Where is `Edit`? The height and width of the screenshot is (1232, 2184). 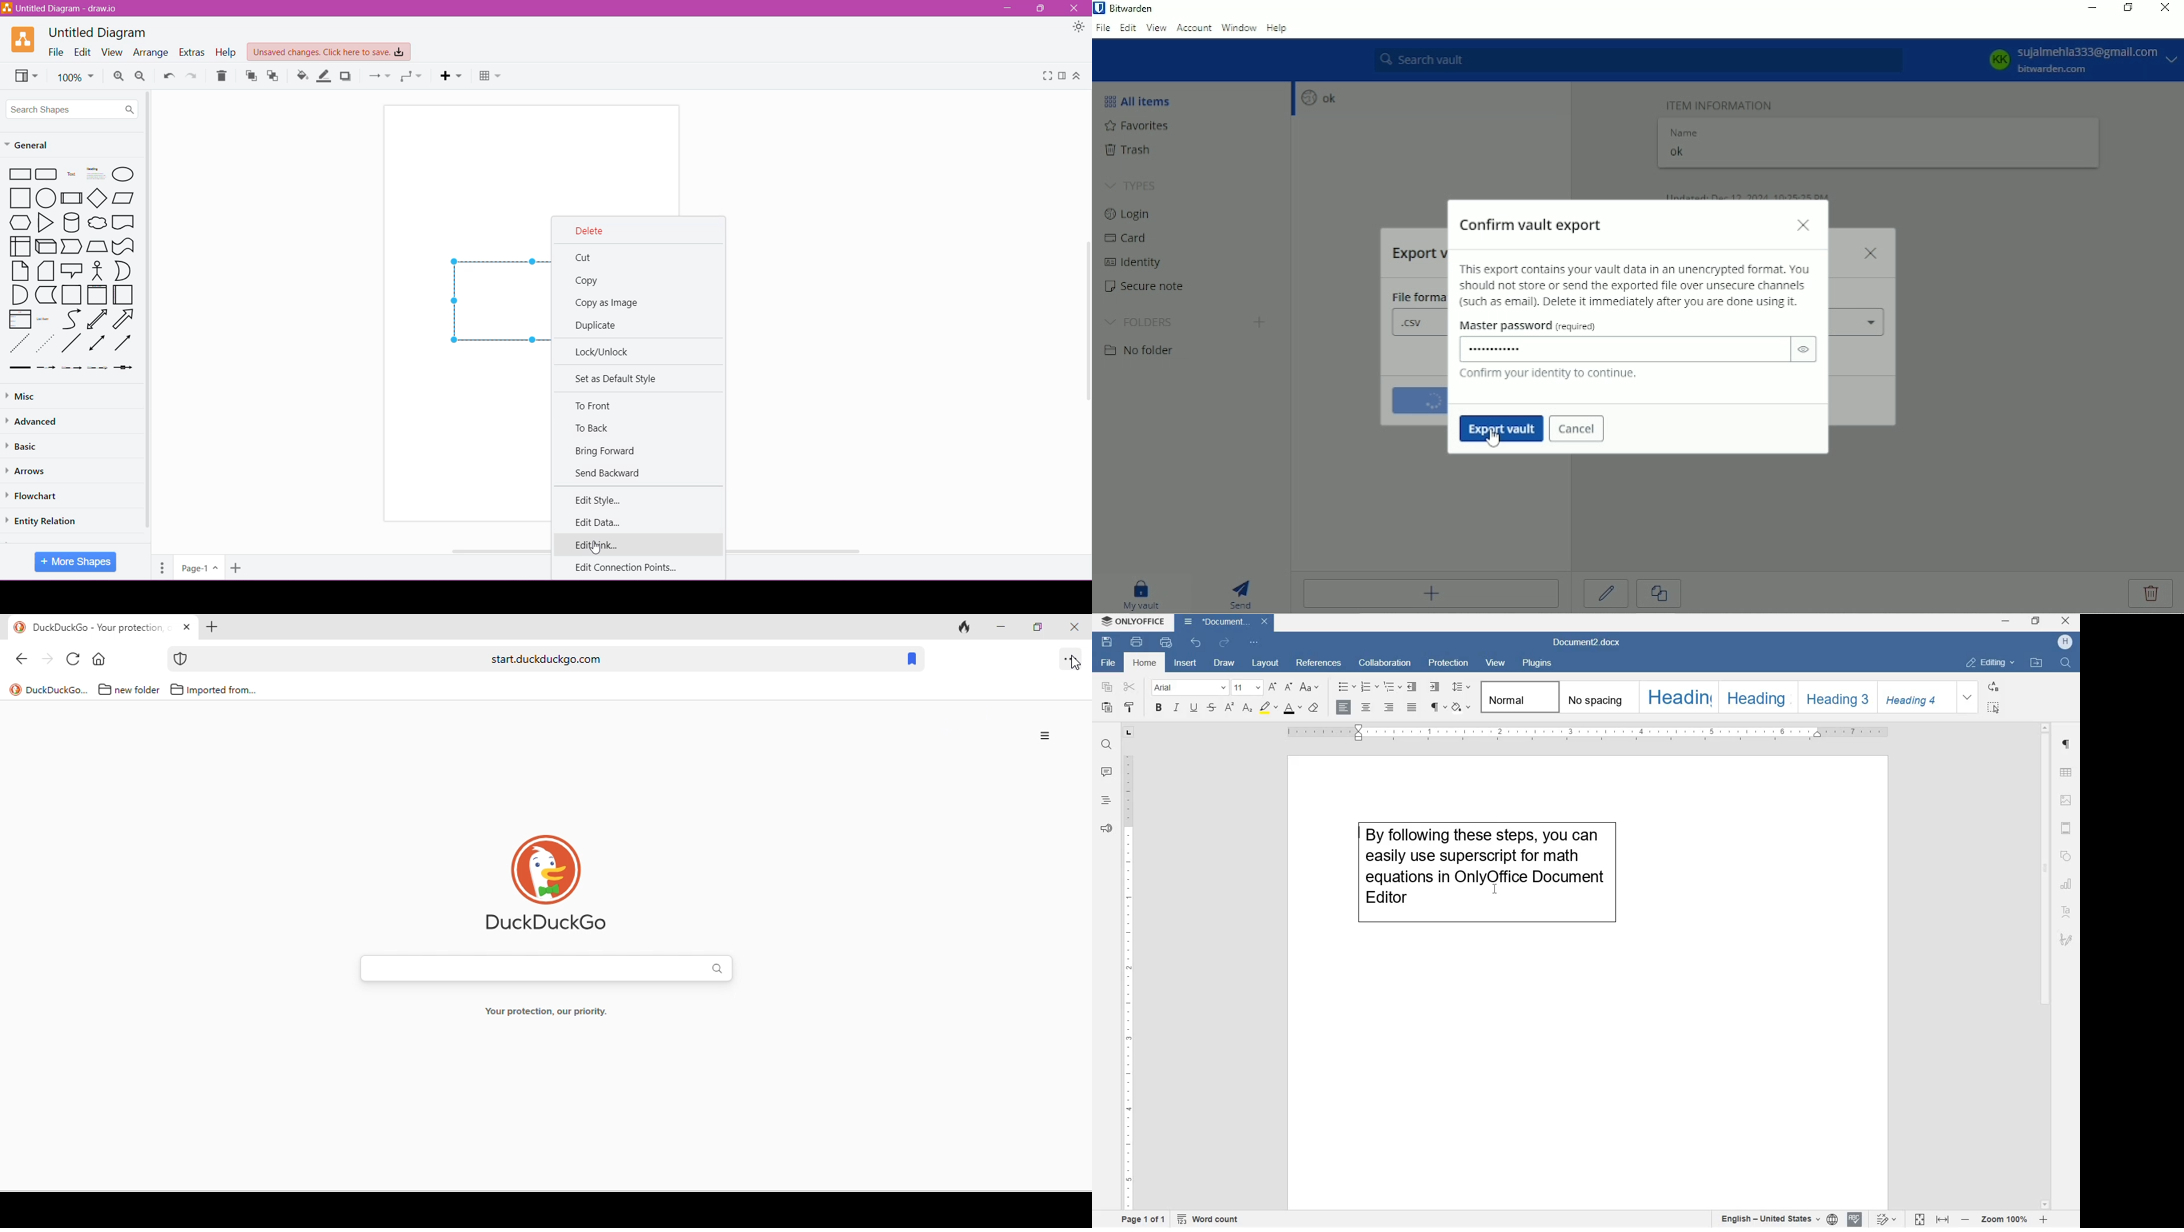
Edit is located at coordinates (82, 52).